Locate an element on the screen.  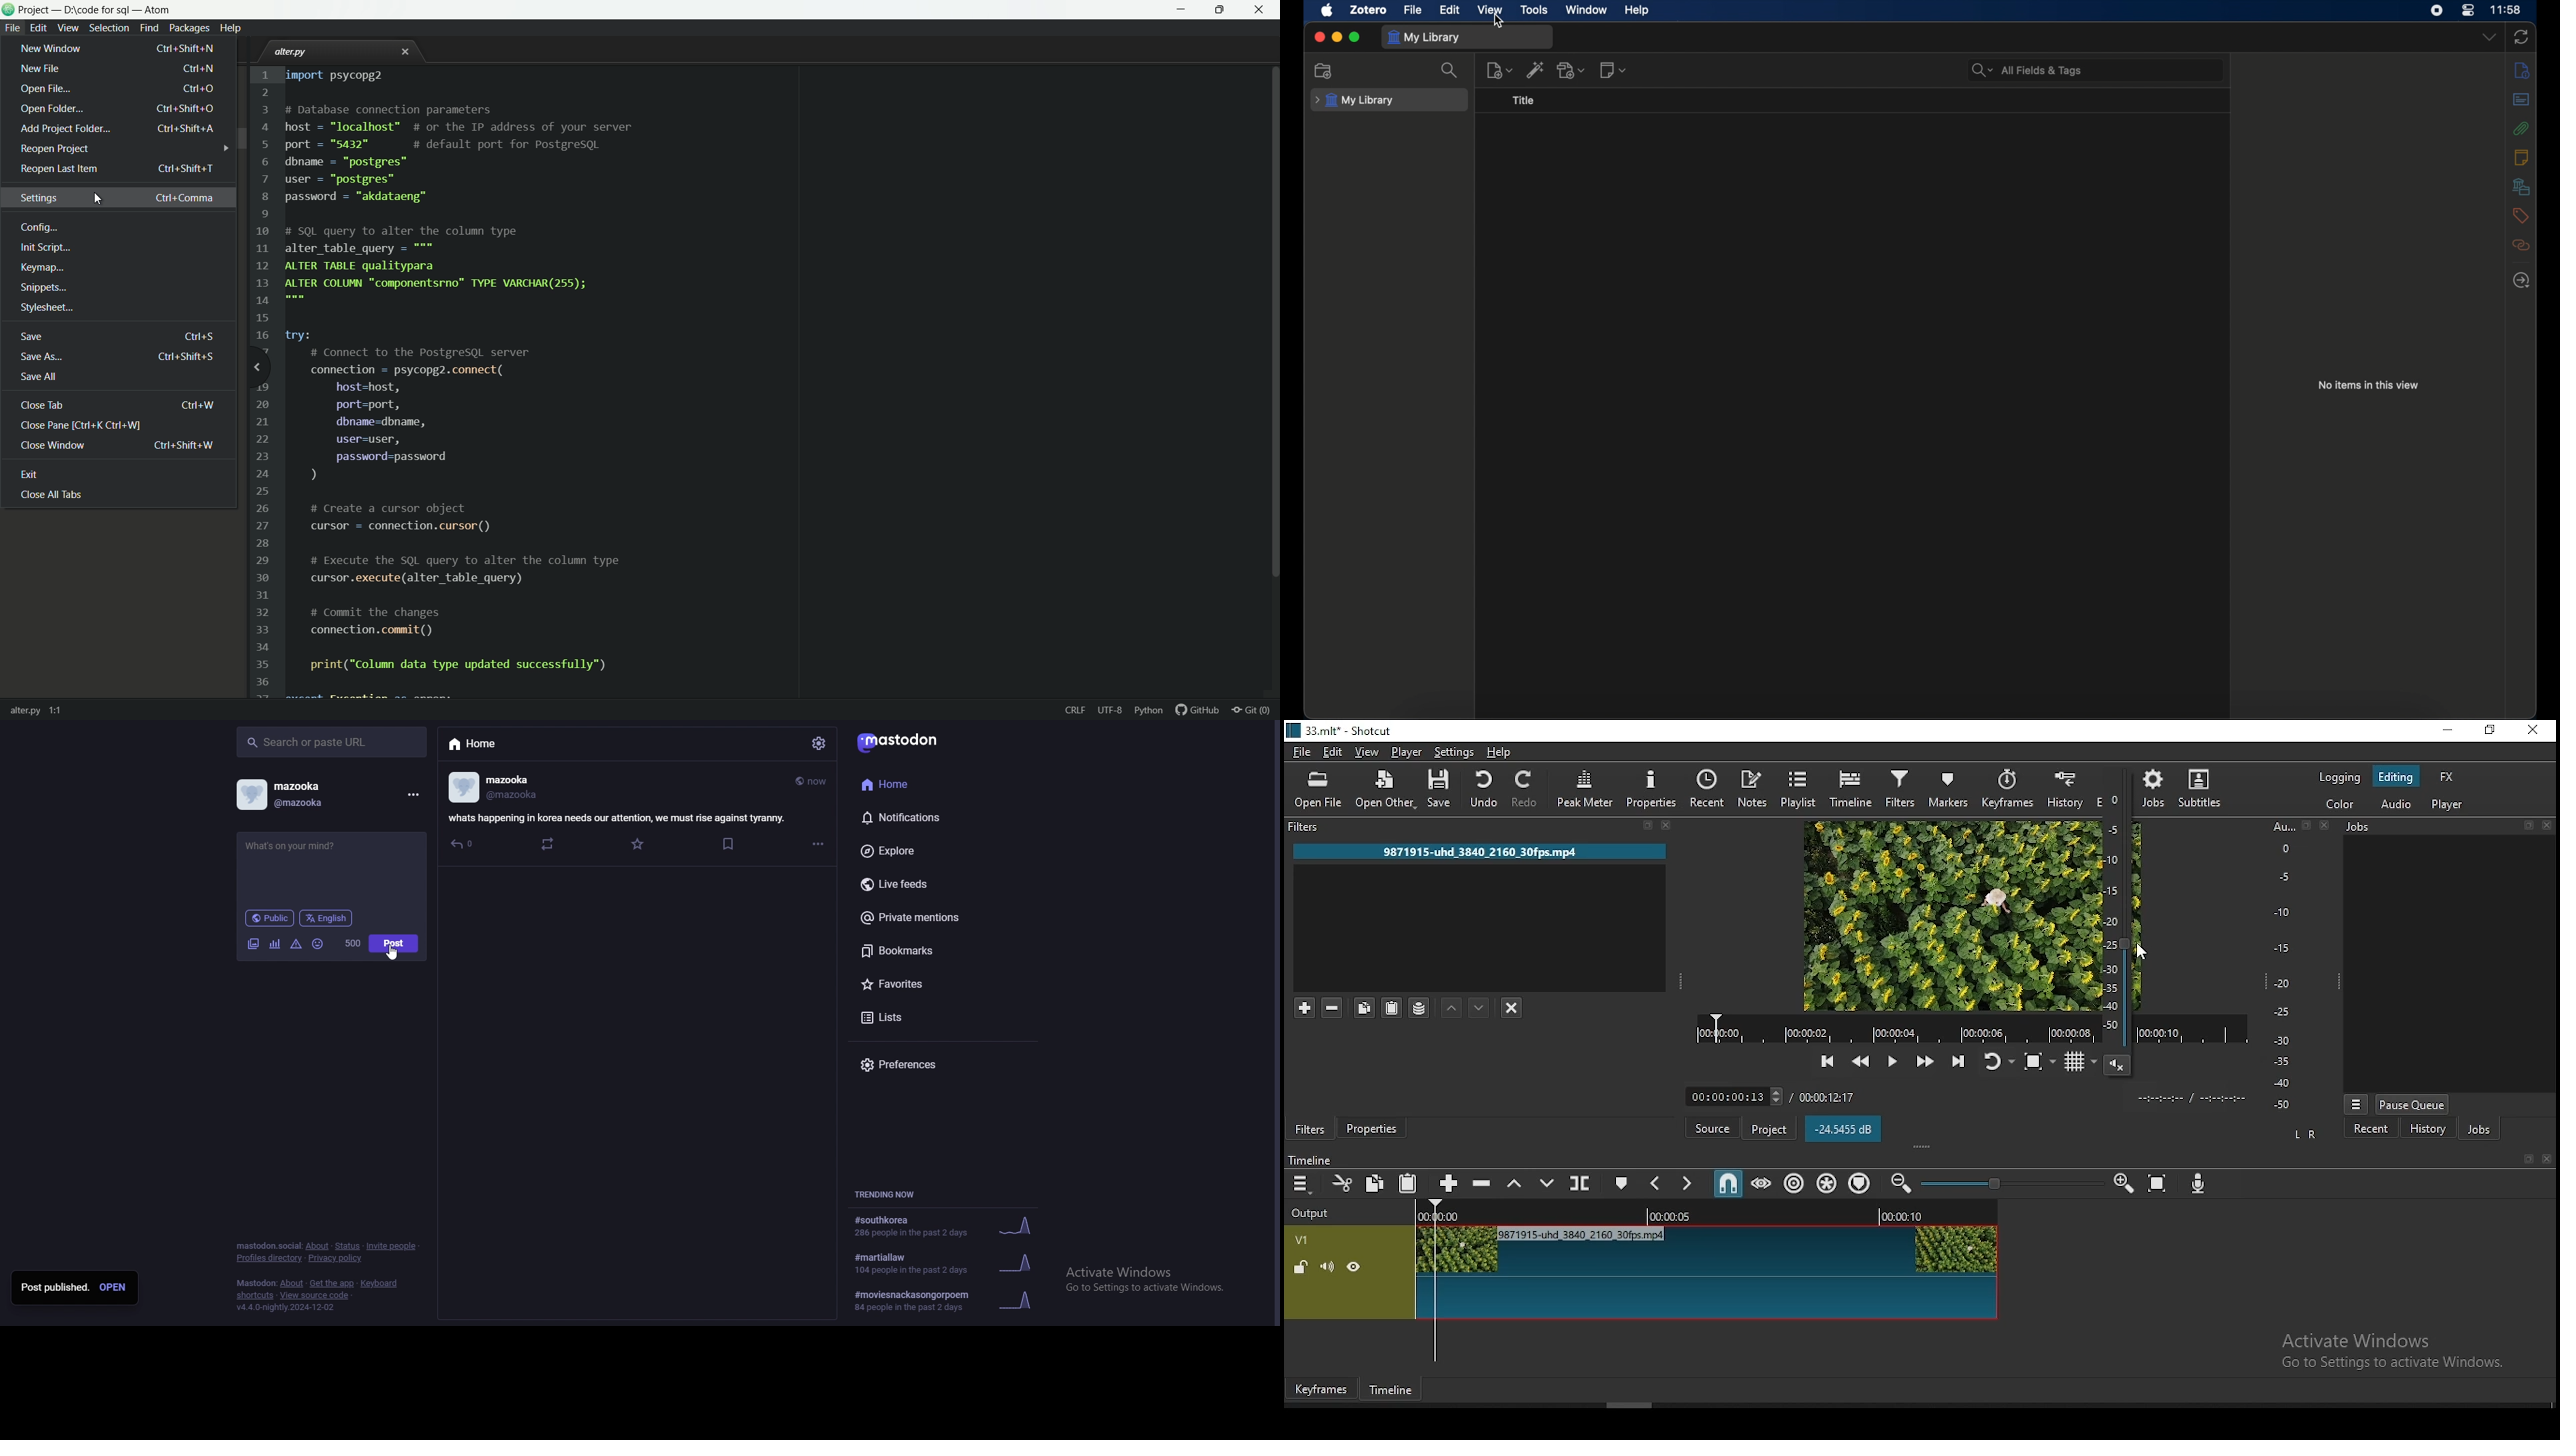
status is located at coordinates (346, 1247).